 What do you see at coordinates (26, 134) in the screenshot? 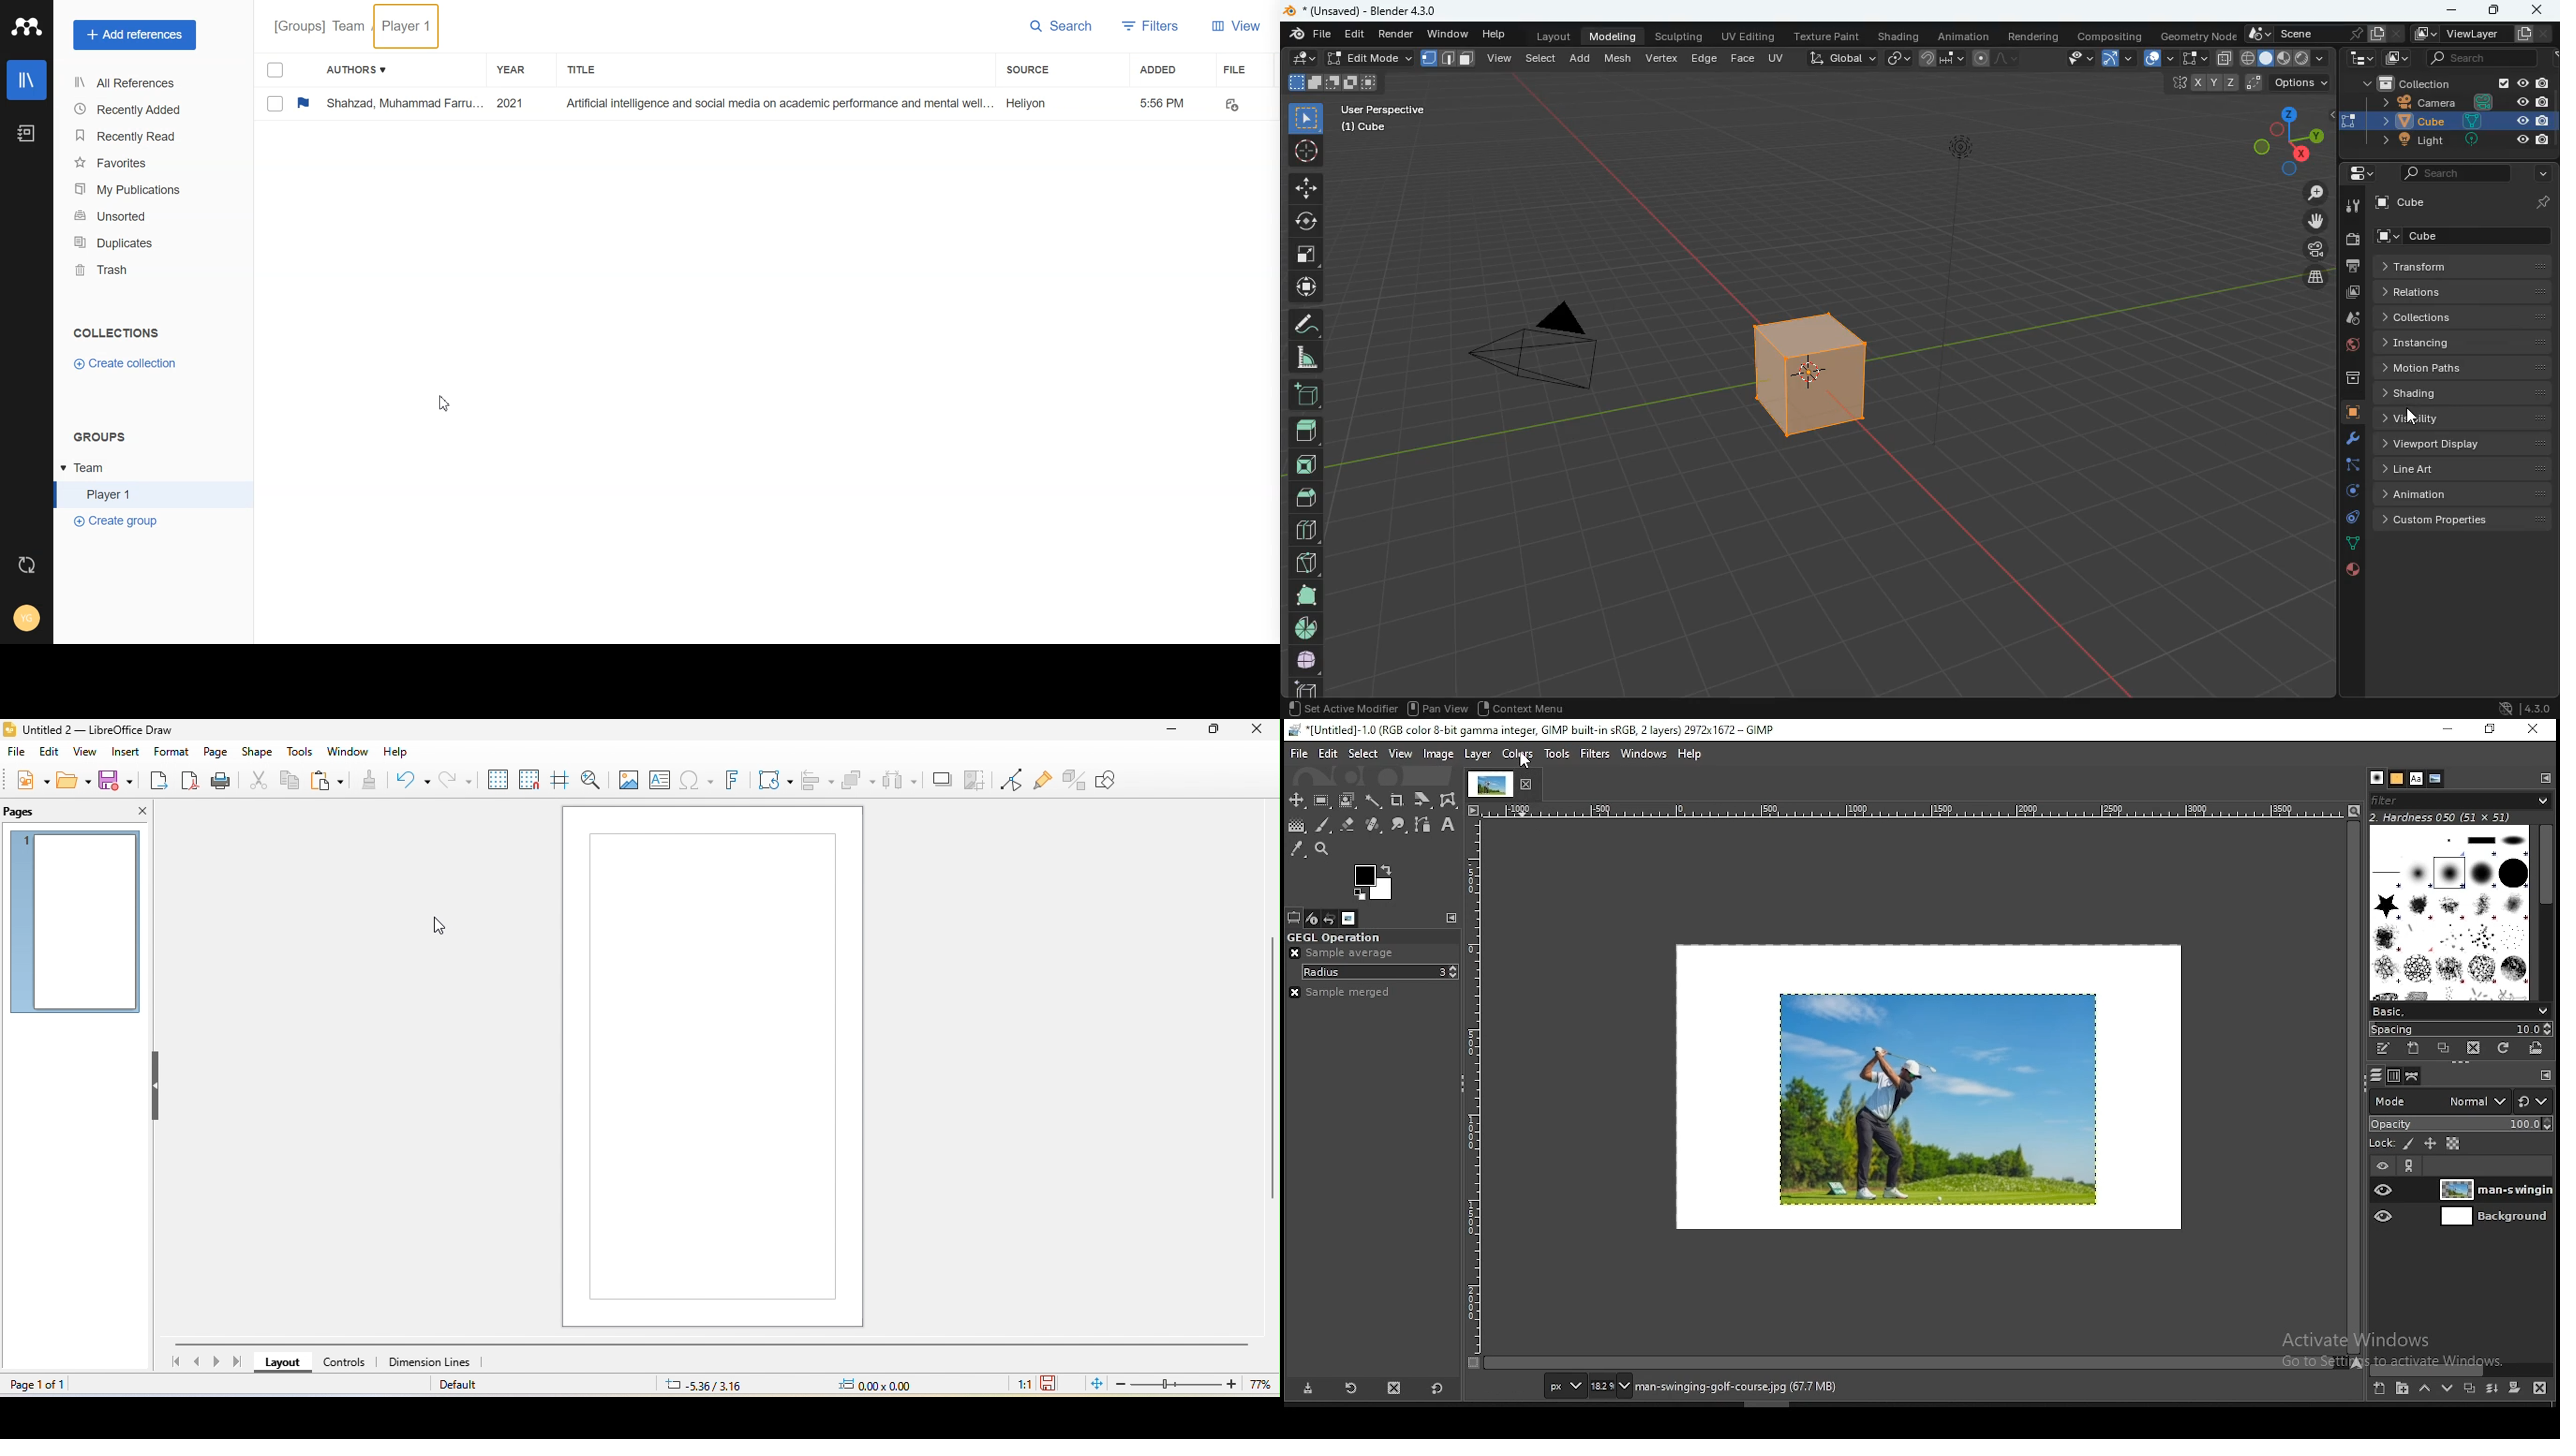
I see `Notebook` at bounding box center [26, 134].